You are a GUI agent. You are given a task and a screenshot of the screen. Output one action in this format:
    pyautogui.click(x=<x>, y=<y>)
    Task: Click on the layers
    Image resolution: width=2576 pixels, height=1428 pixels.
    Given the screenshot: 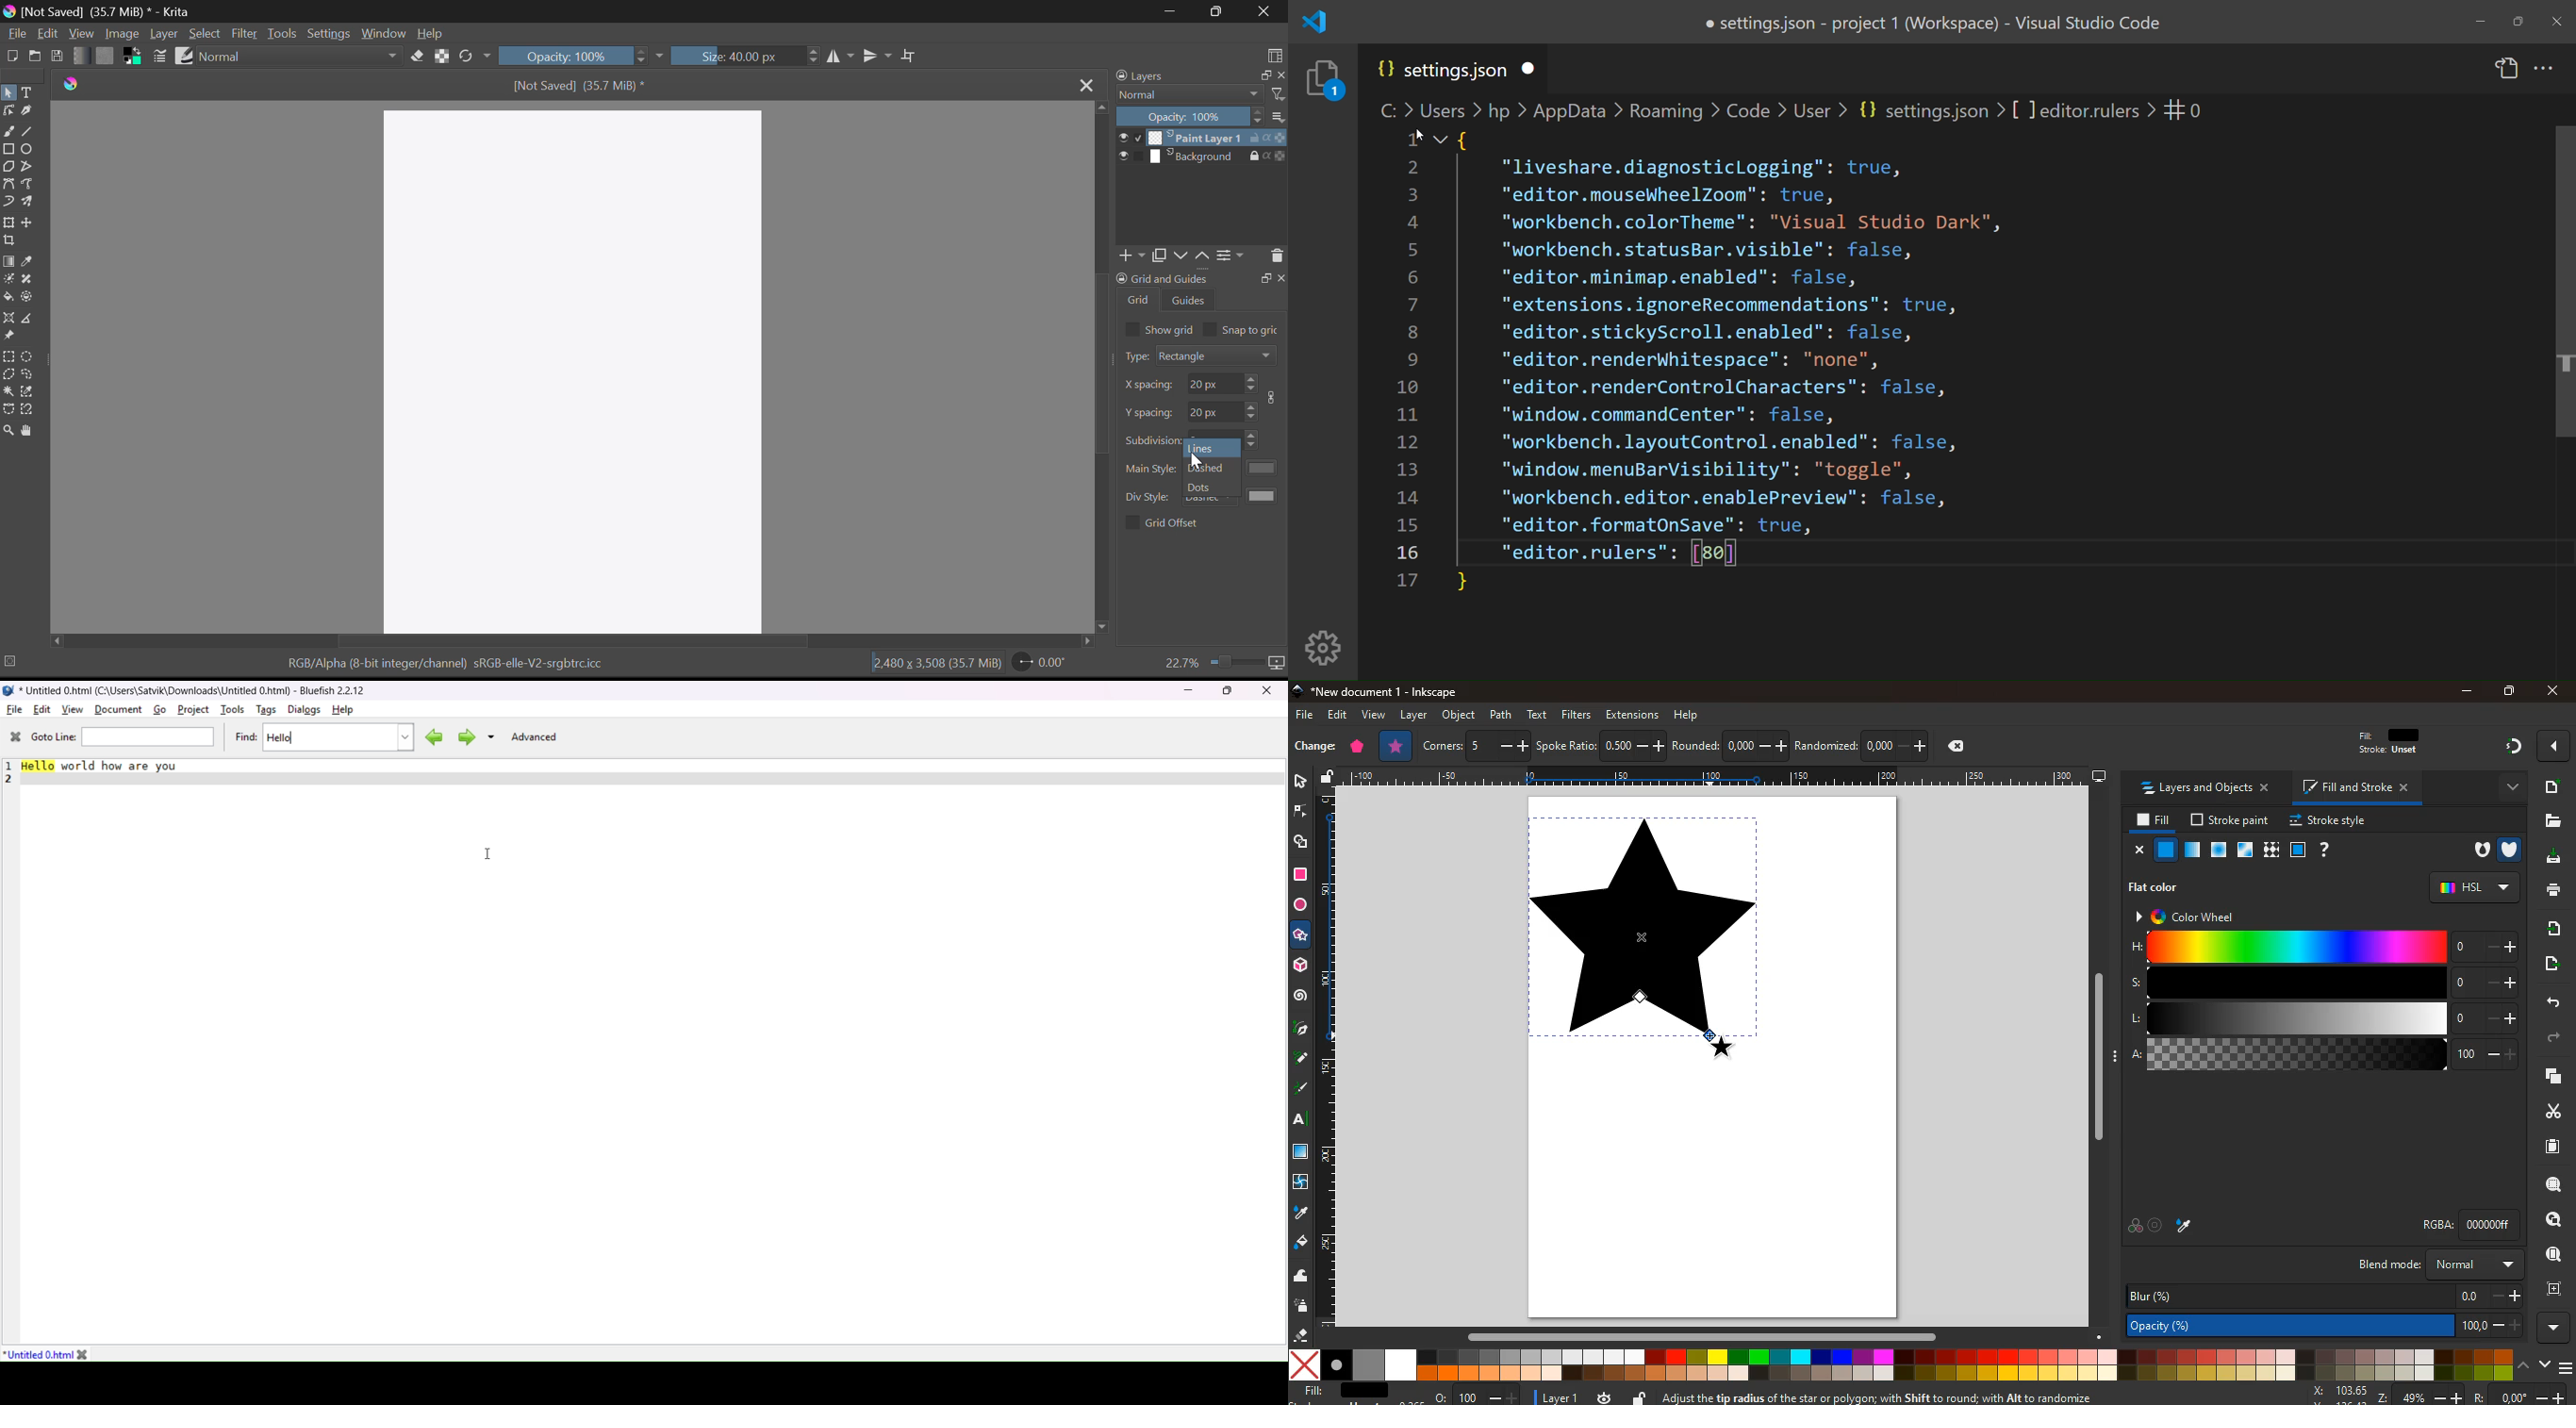 What is the action you would take?
    pyautogui.click(x=1142, y=76)
    